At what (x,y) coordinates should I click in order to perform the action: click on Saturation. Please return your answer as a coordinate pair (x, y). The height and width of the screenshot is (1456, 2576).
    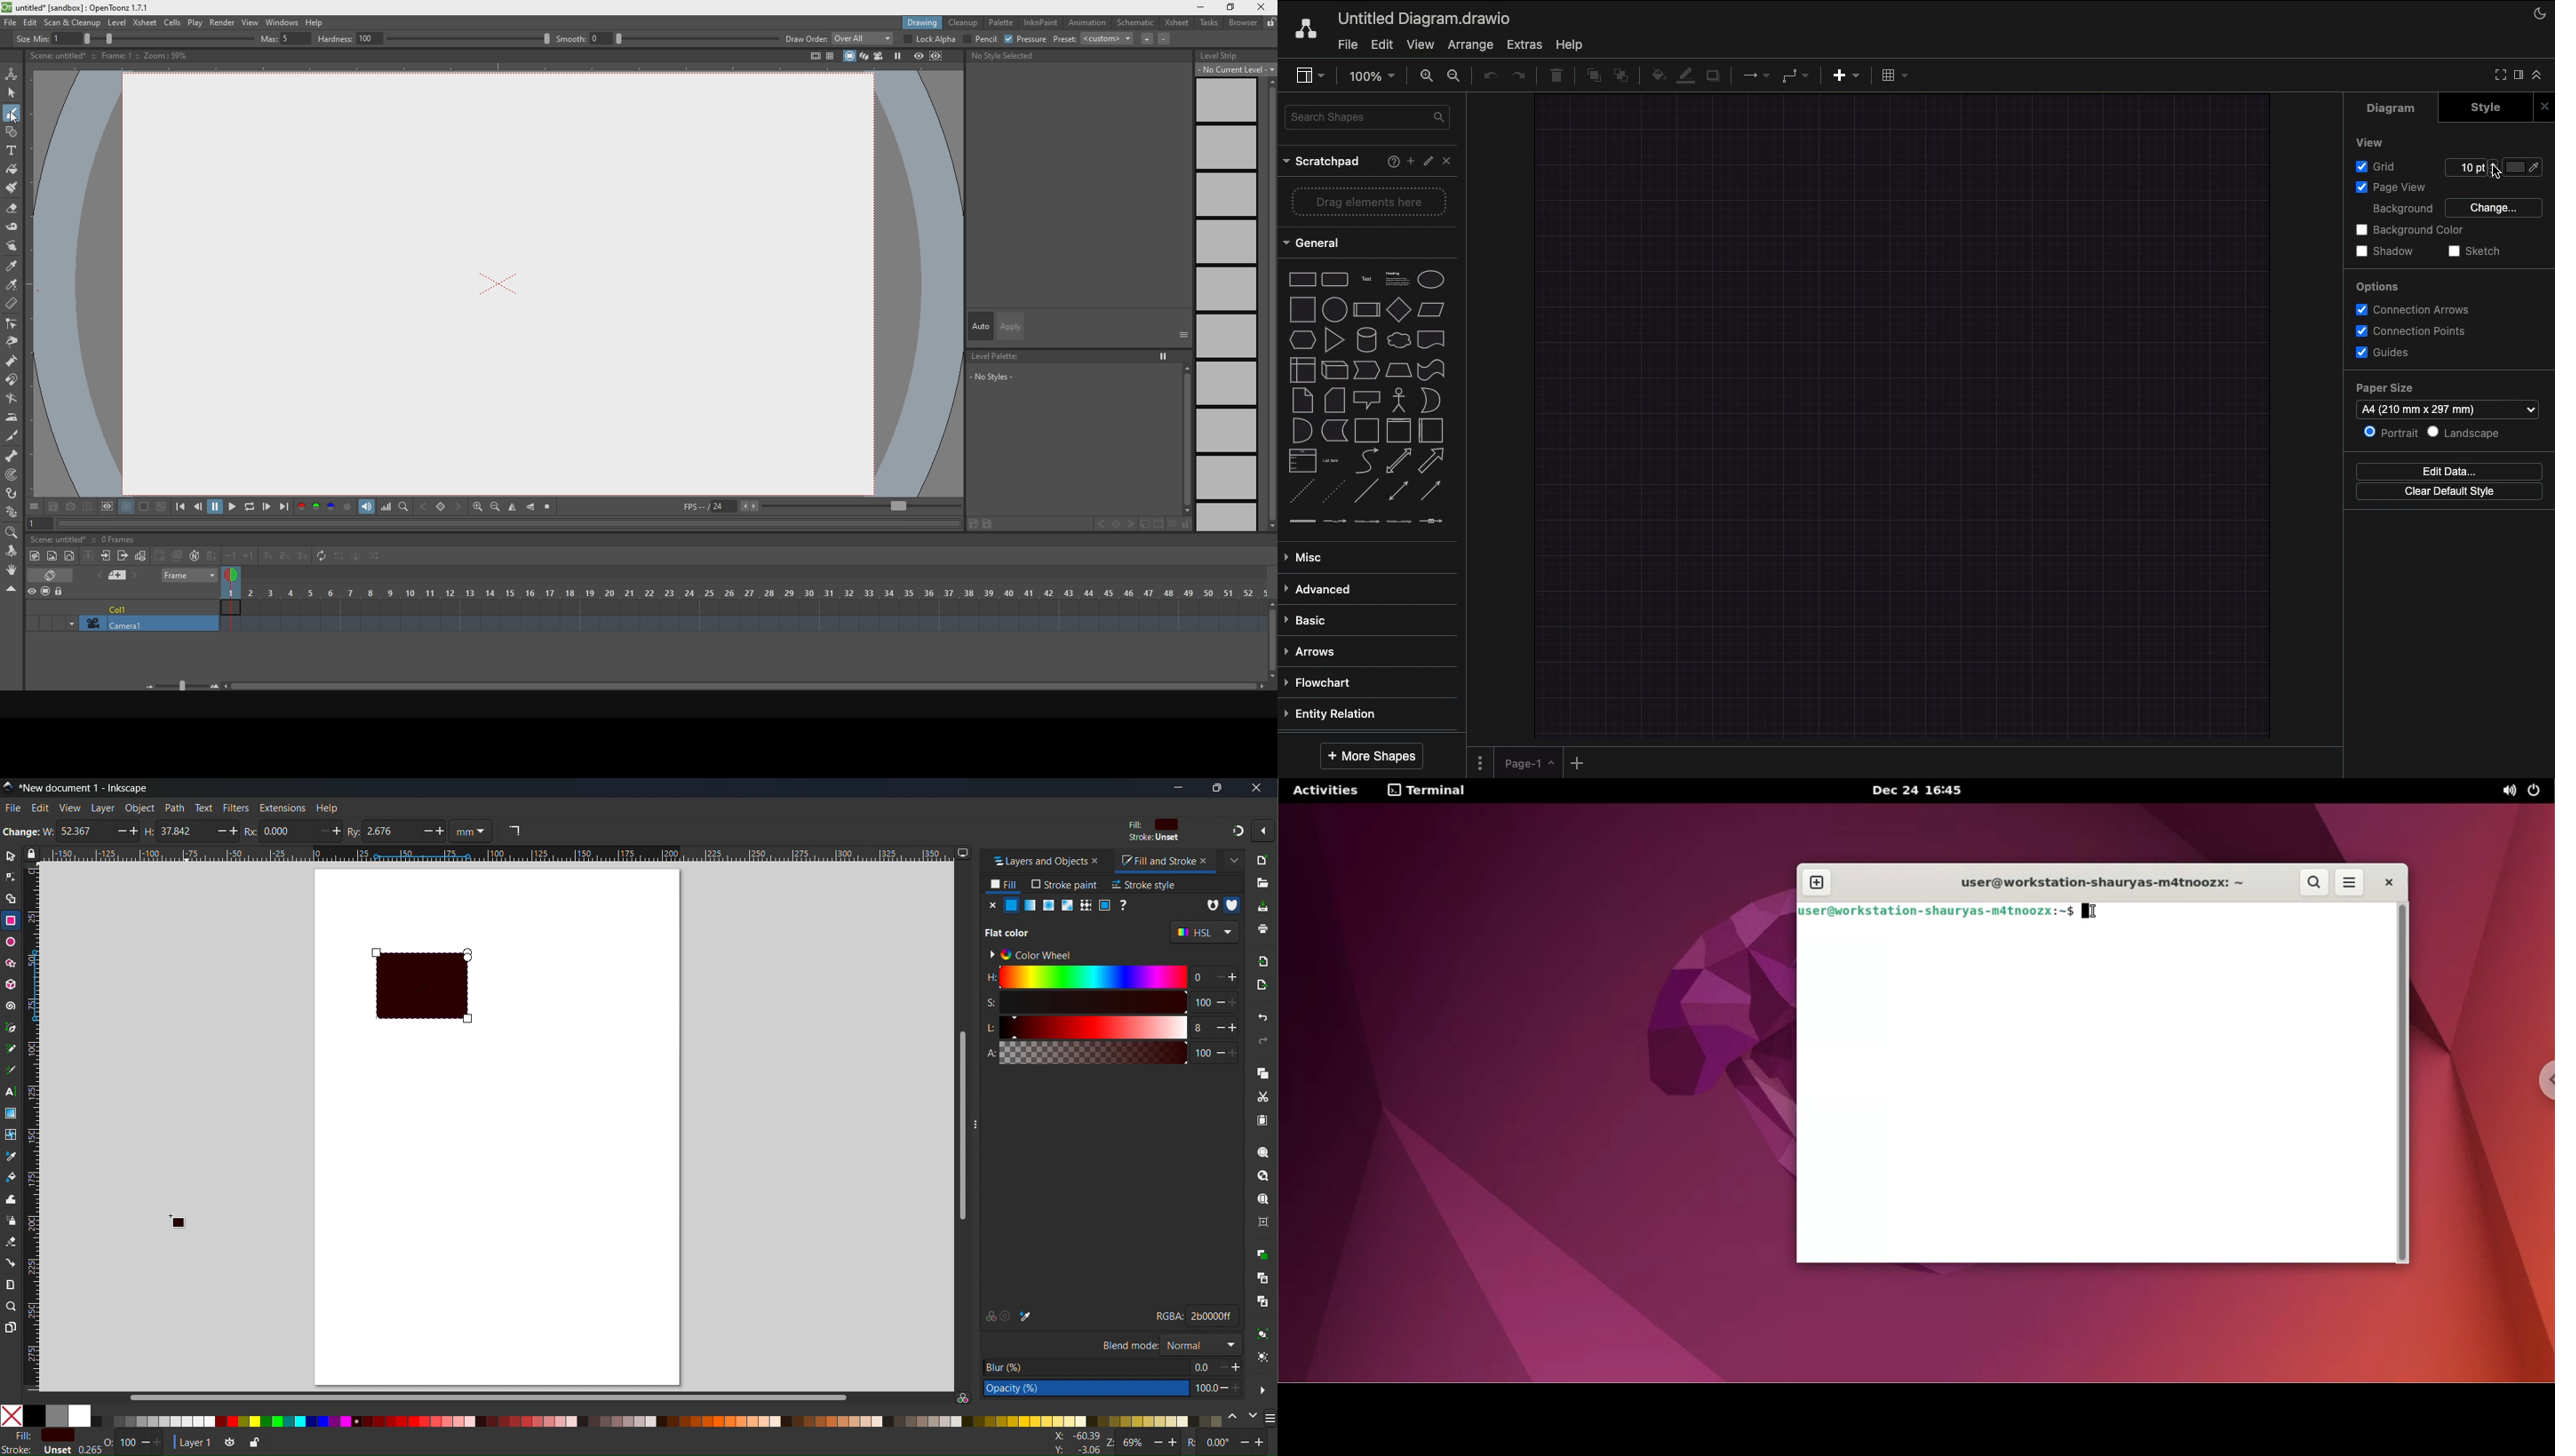
    Looking at the image, I should click on (1084, 1002).